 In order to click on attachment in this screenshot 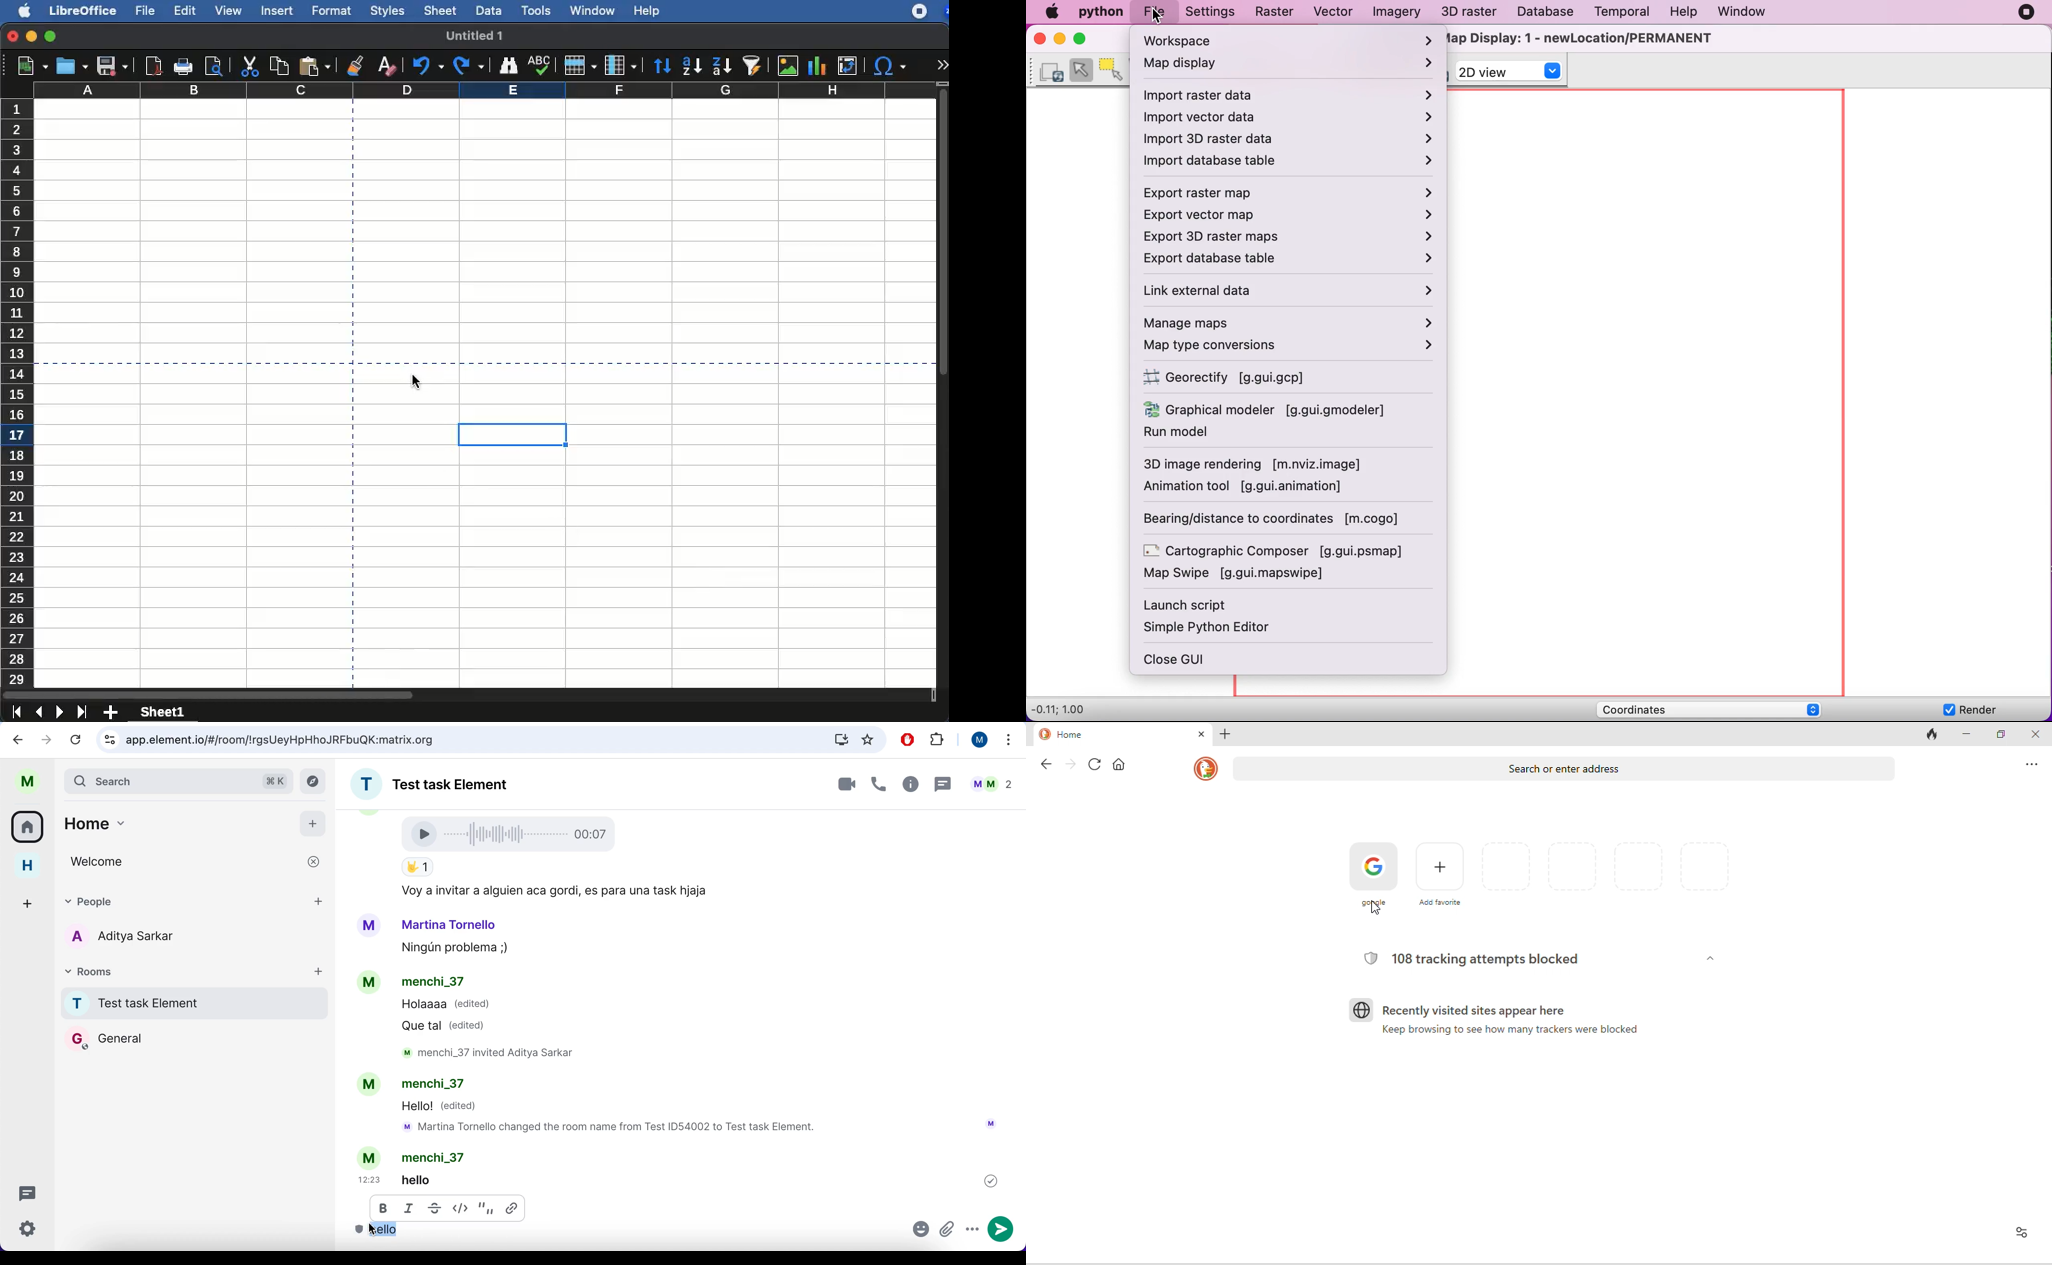, I will do `click(948, 1231)`.